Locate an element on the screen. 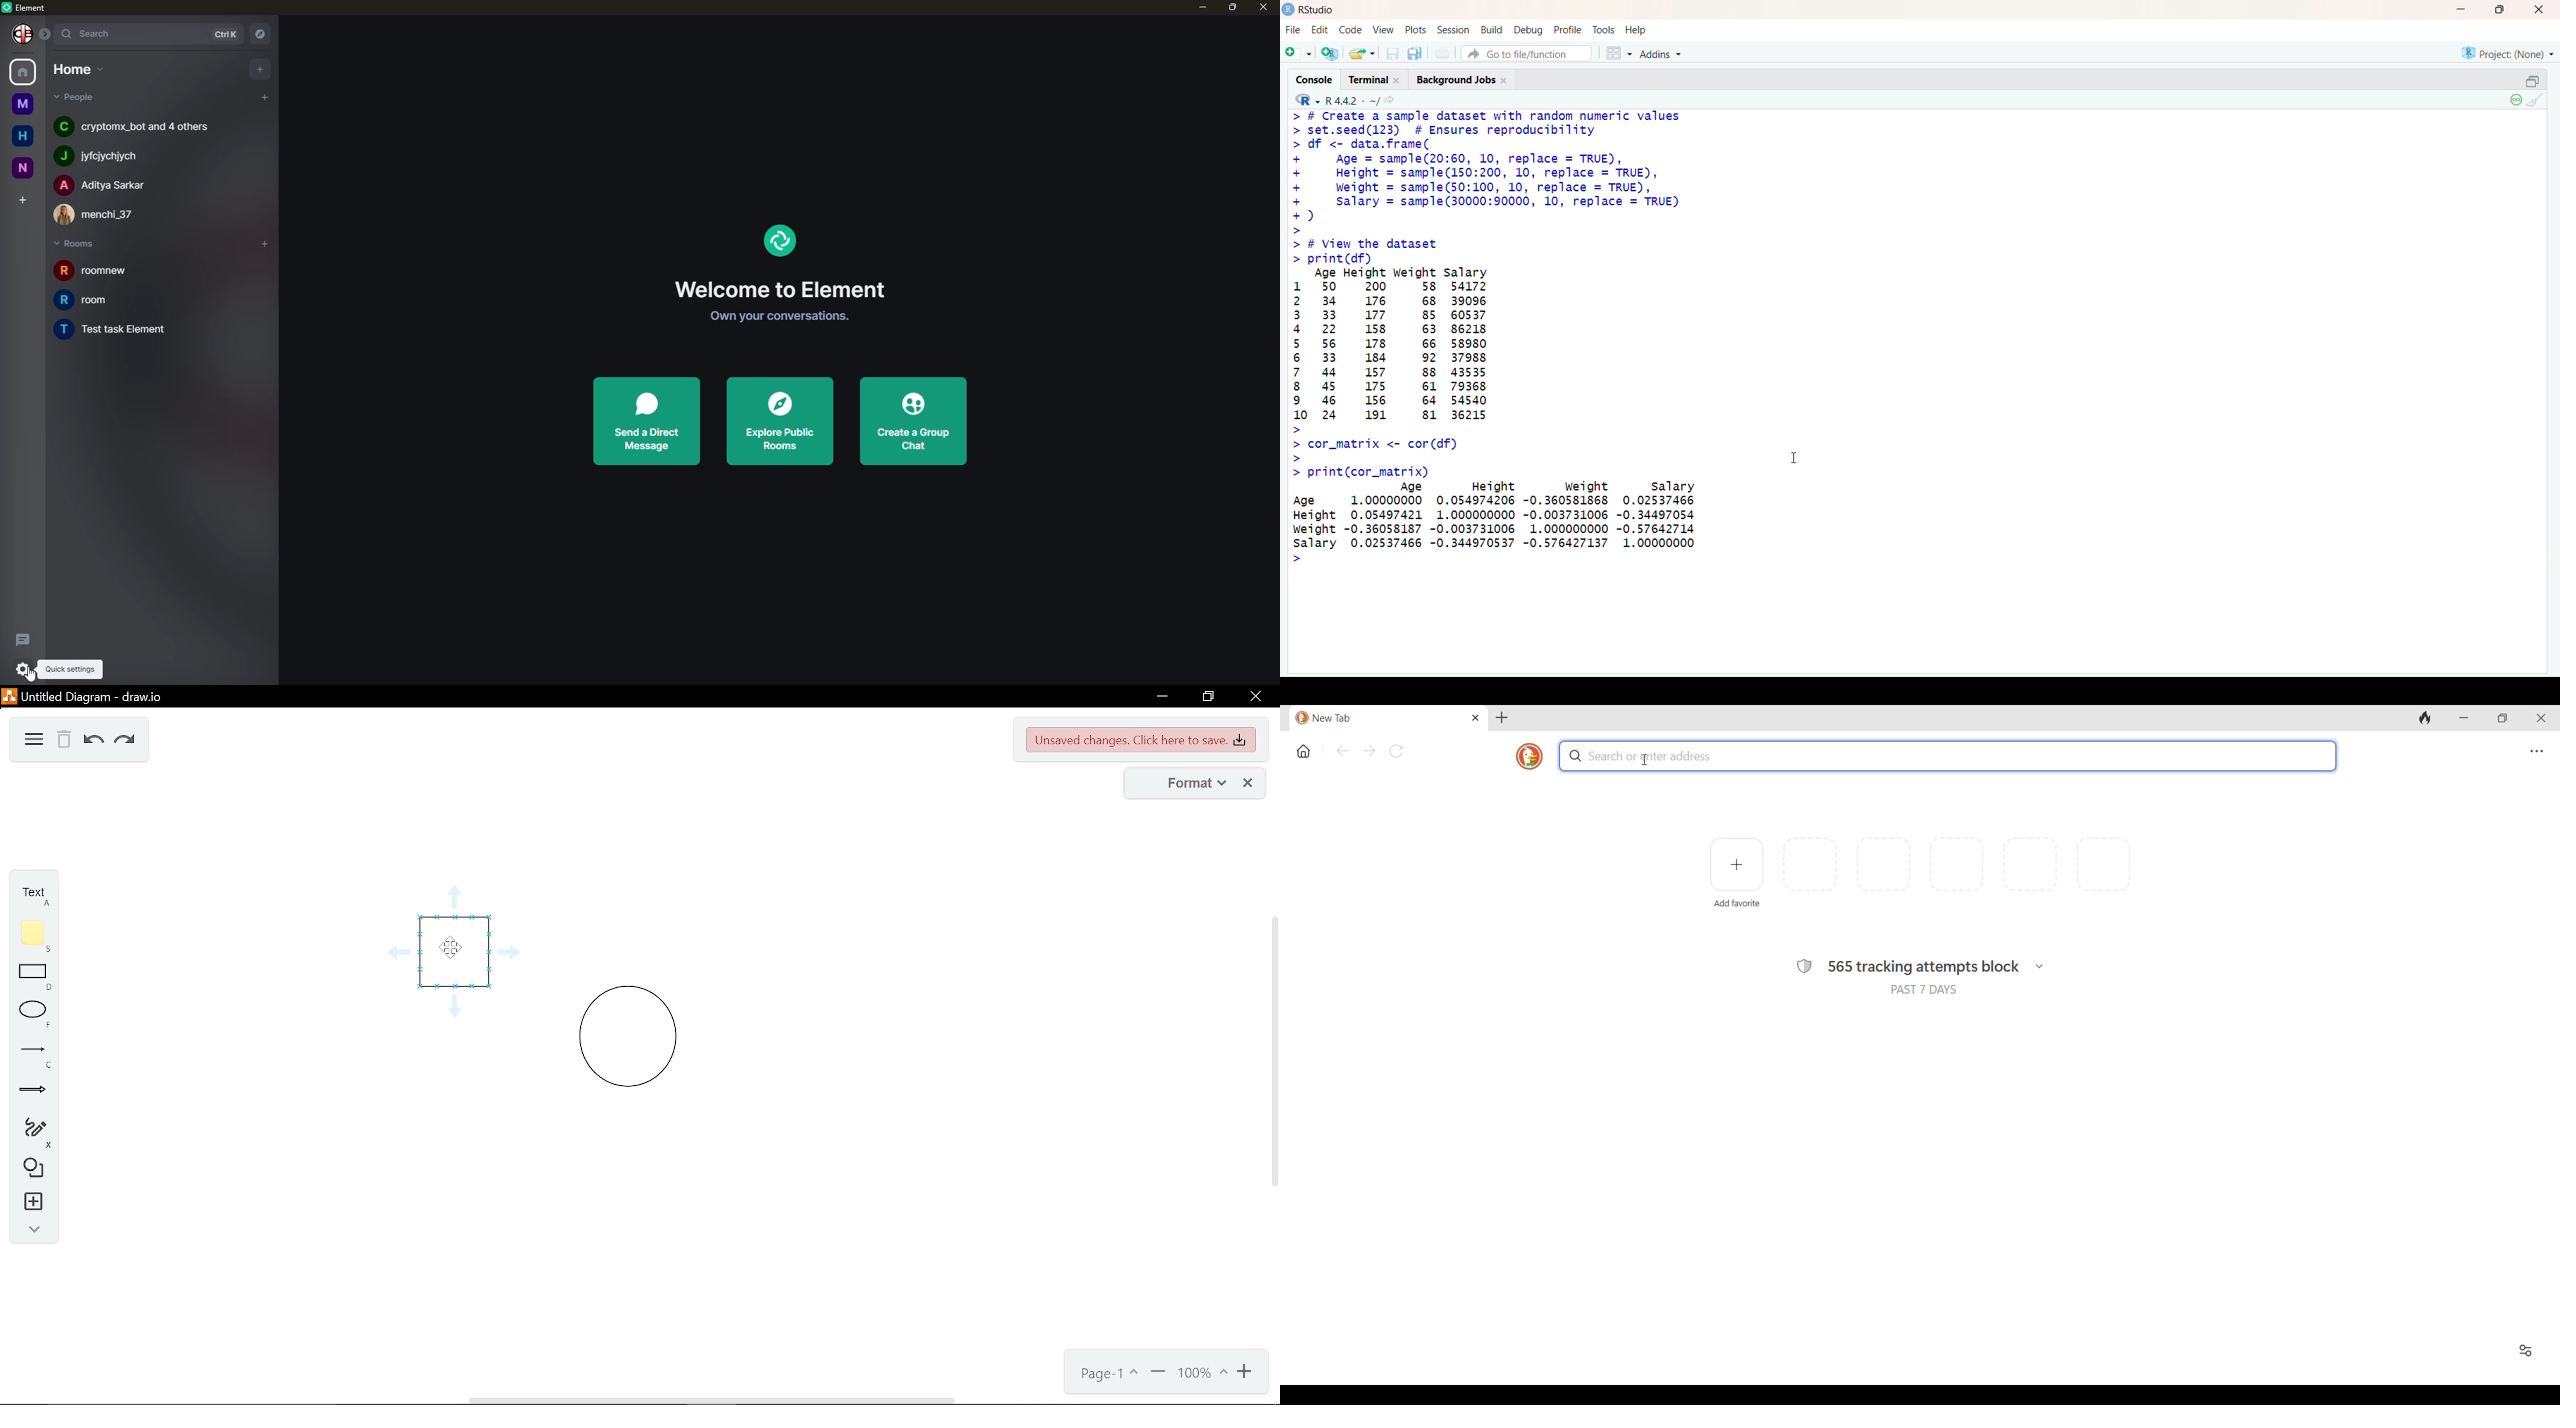  Print the current file is located at coordinates (1443, 53).